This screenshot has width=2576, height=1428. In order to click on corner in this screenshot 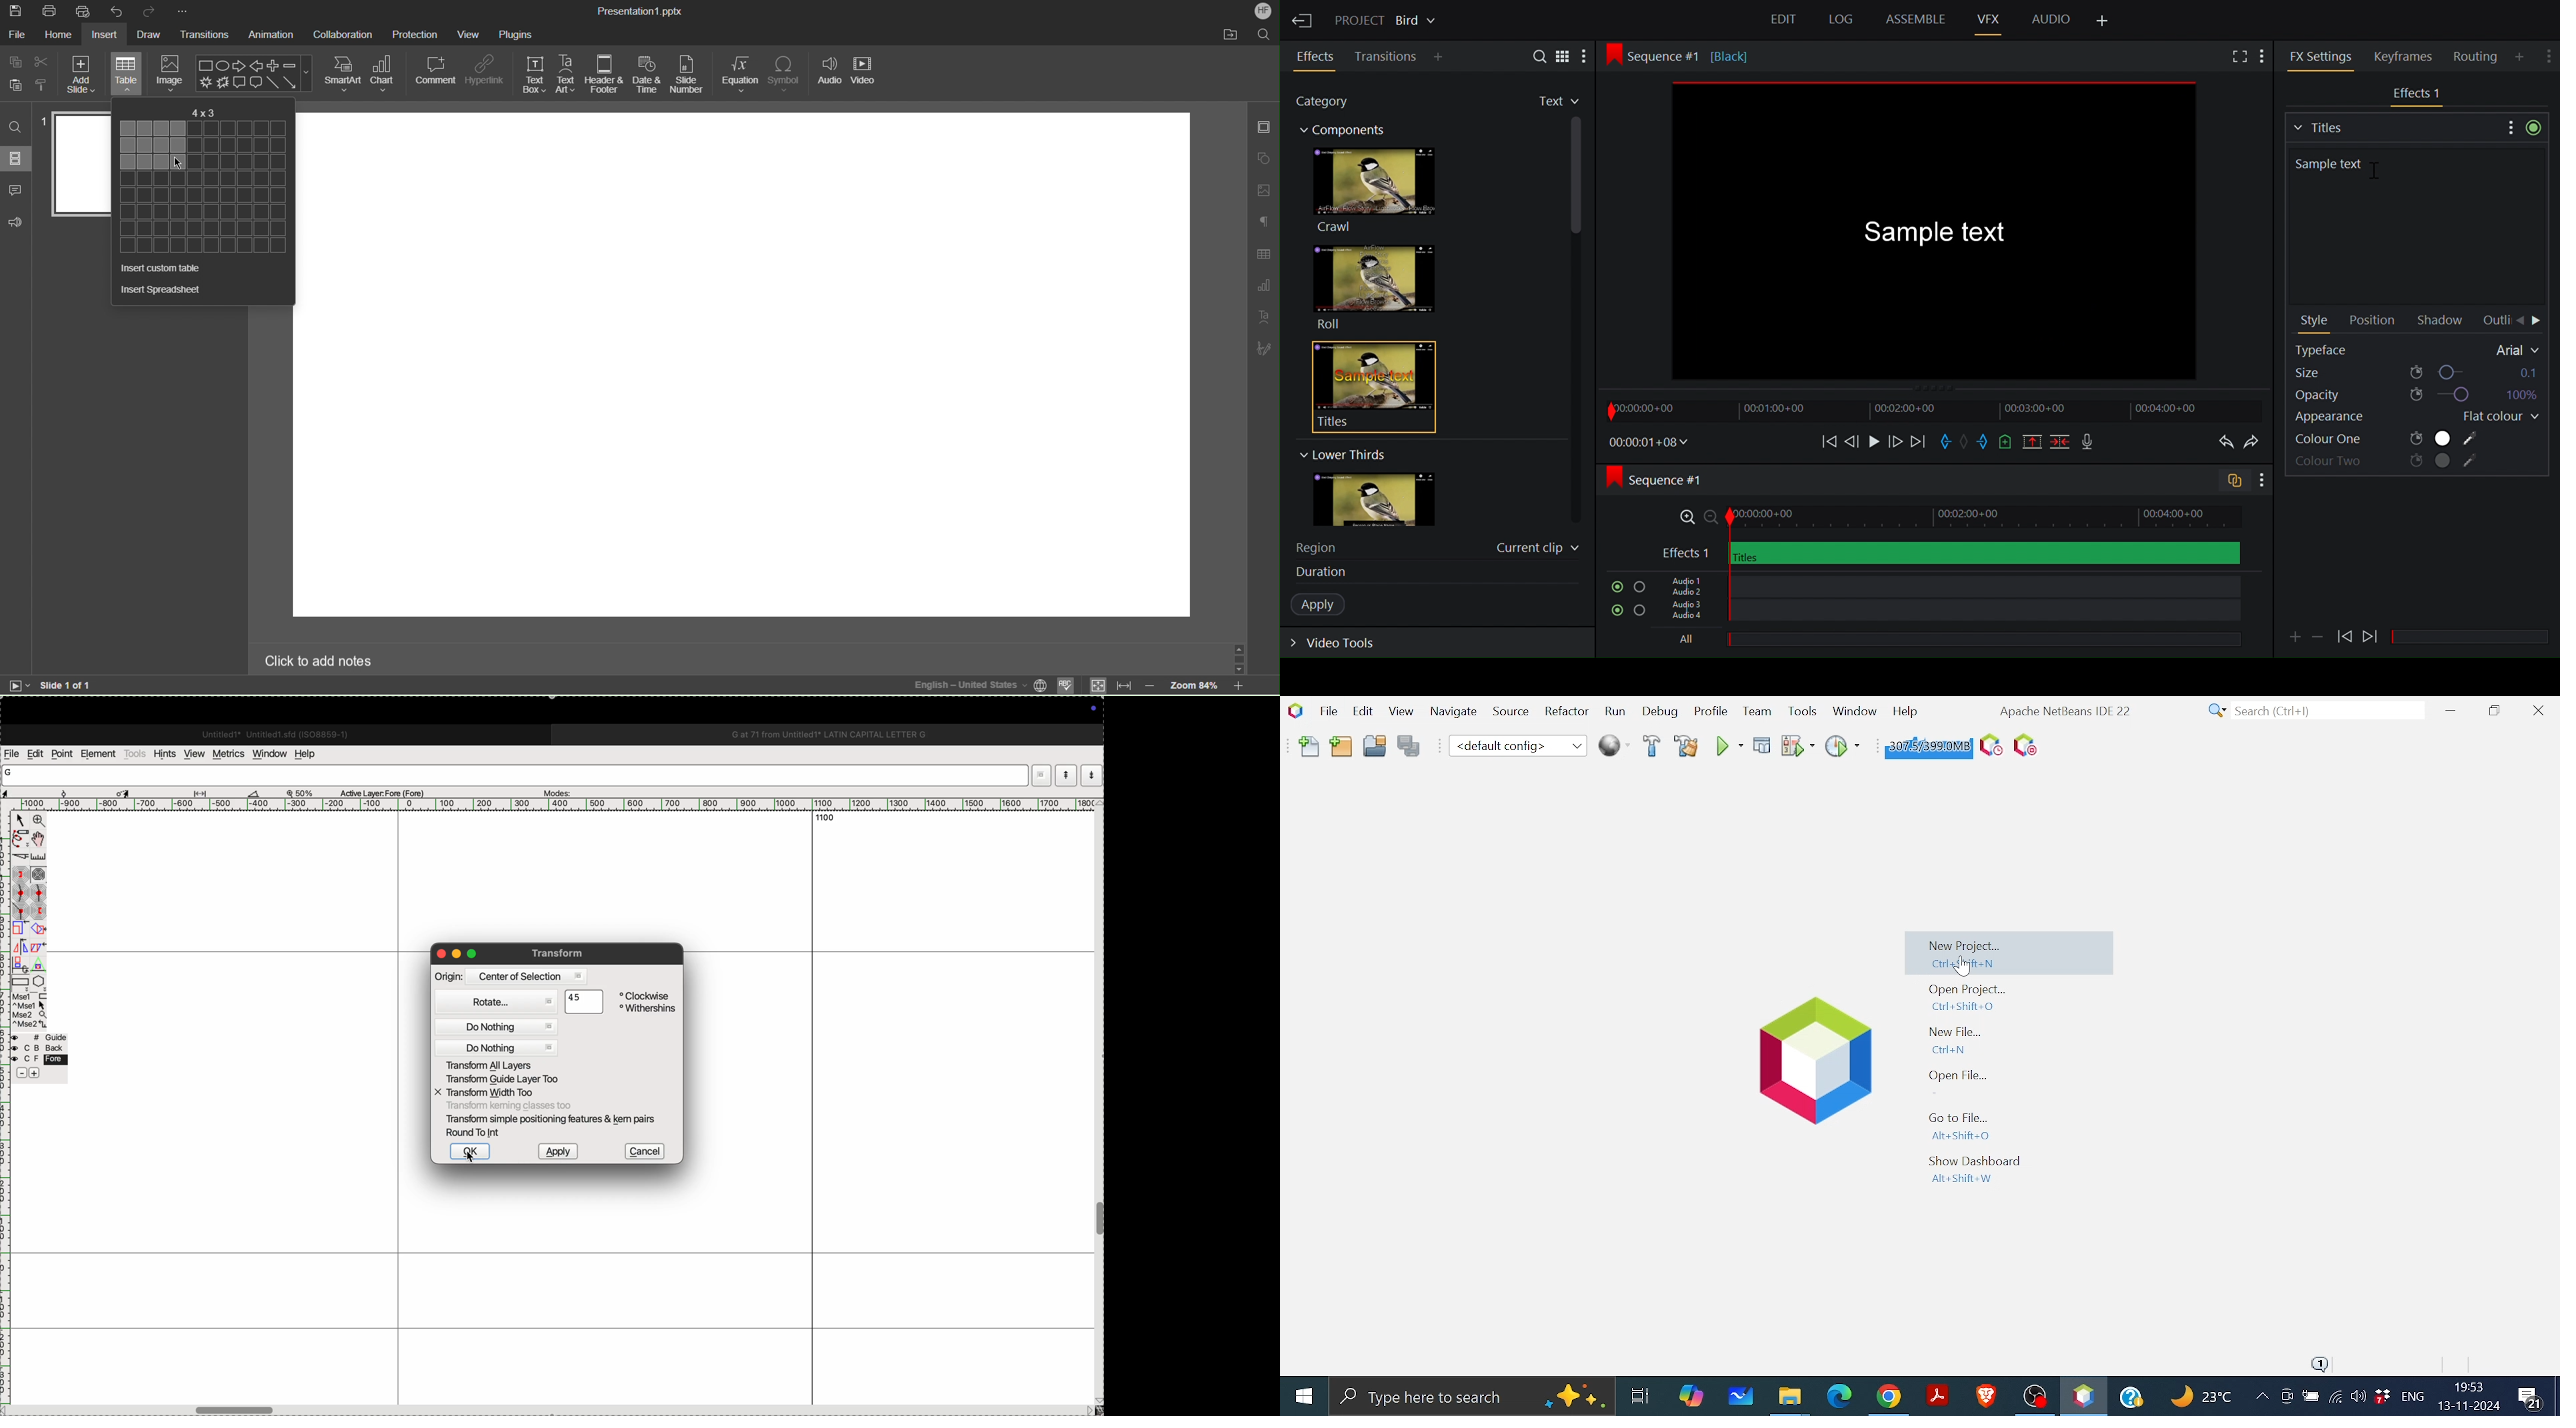, I will do `click(21, 911)`.